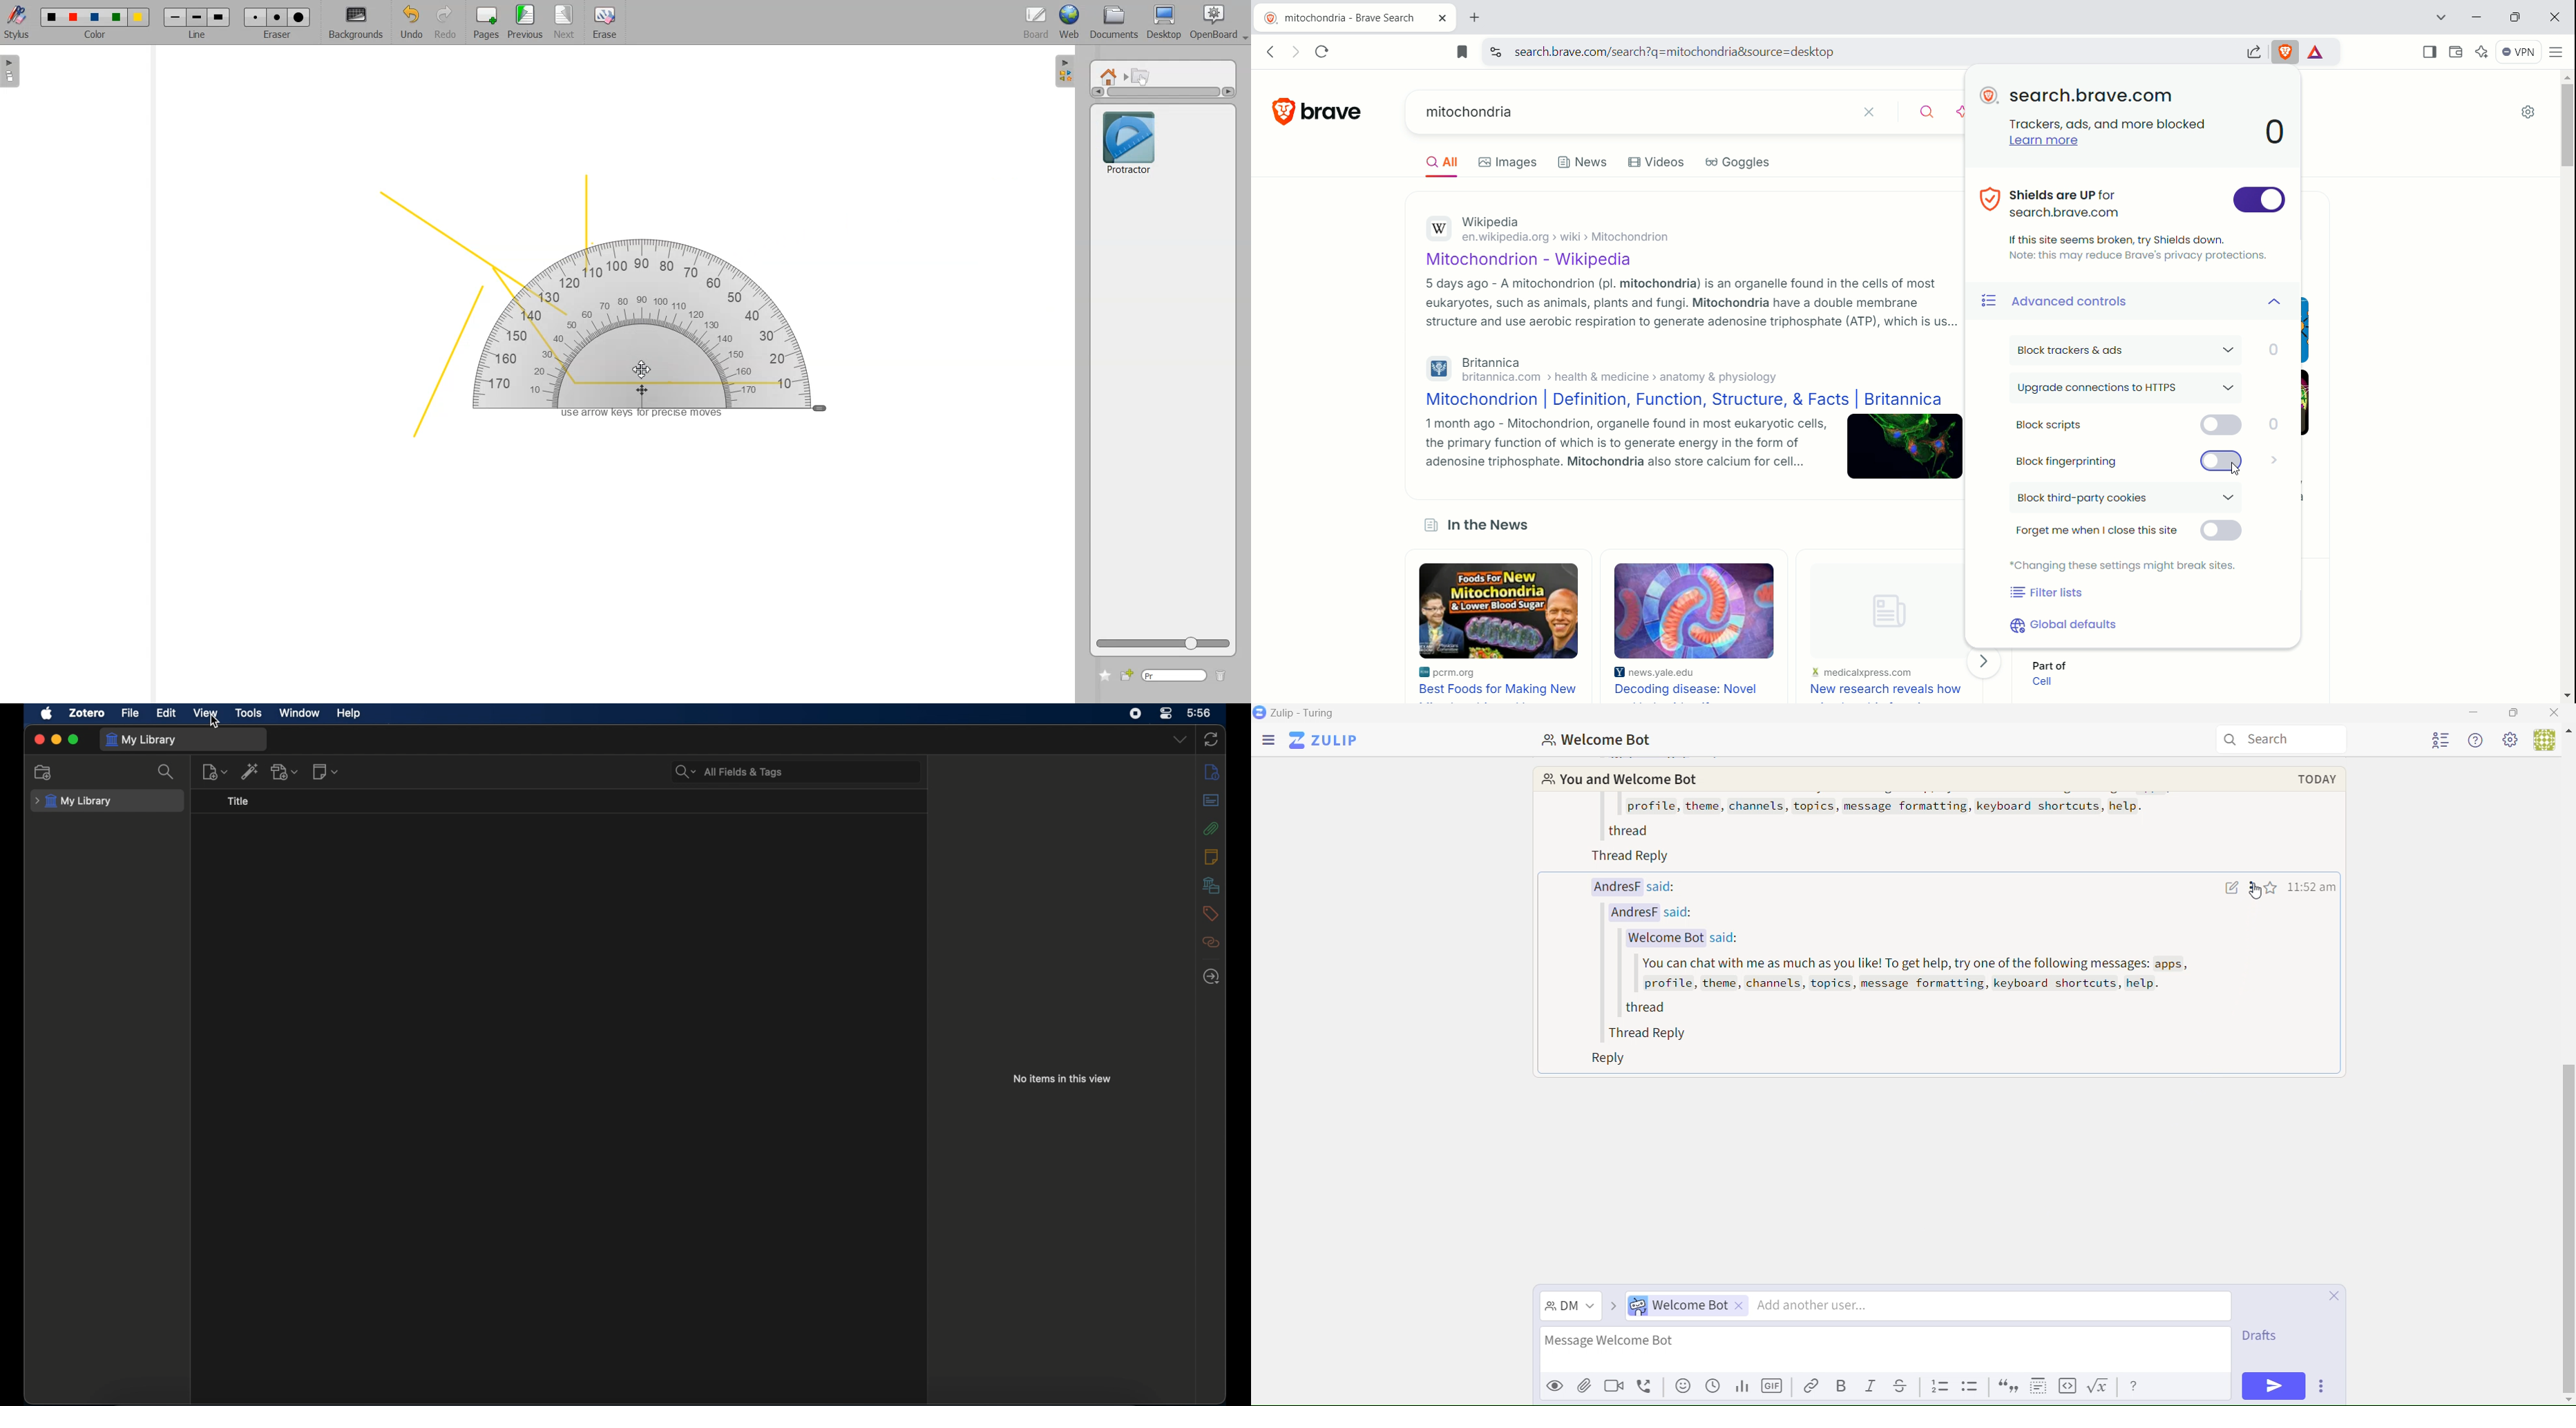  What do you see at coordinates (2048, 594) in the screenshot?
I see `filter lists` at bounding box center [2048, 594].